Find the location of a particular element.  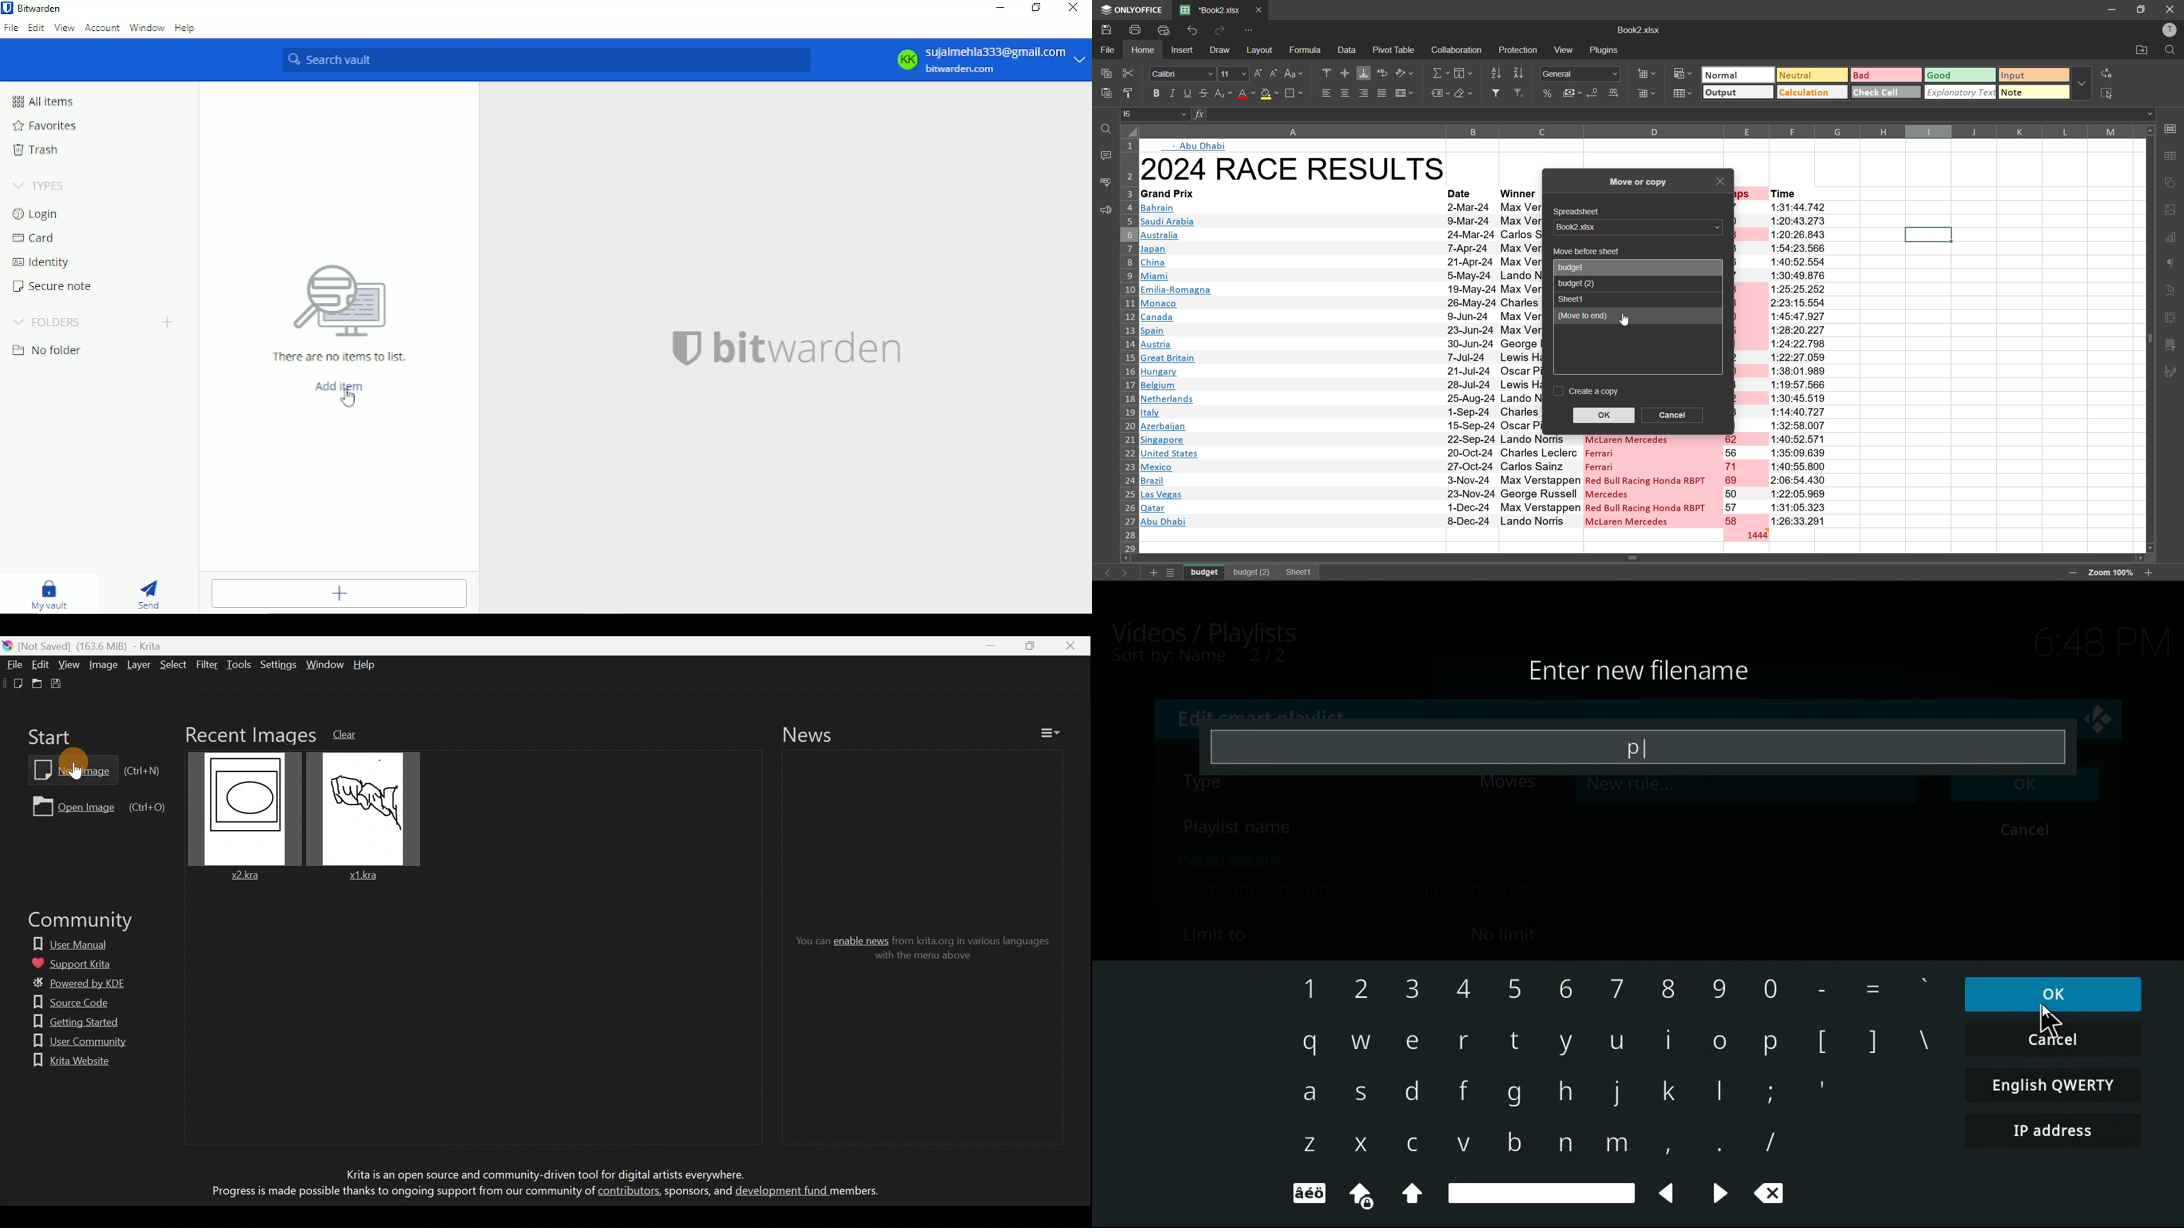

Maximize is located at coordinates (1027, 645).